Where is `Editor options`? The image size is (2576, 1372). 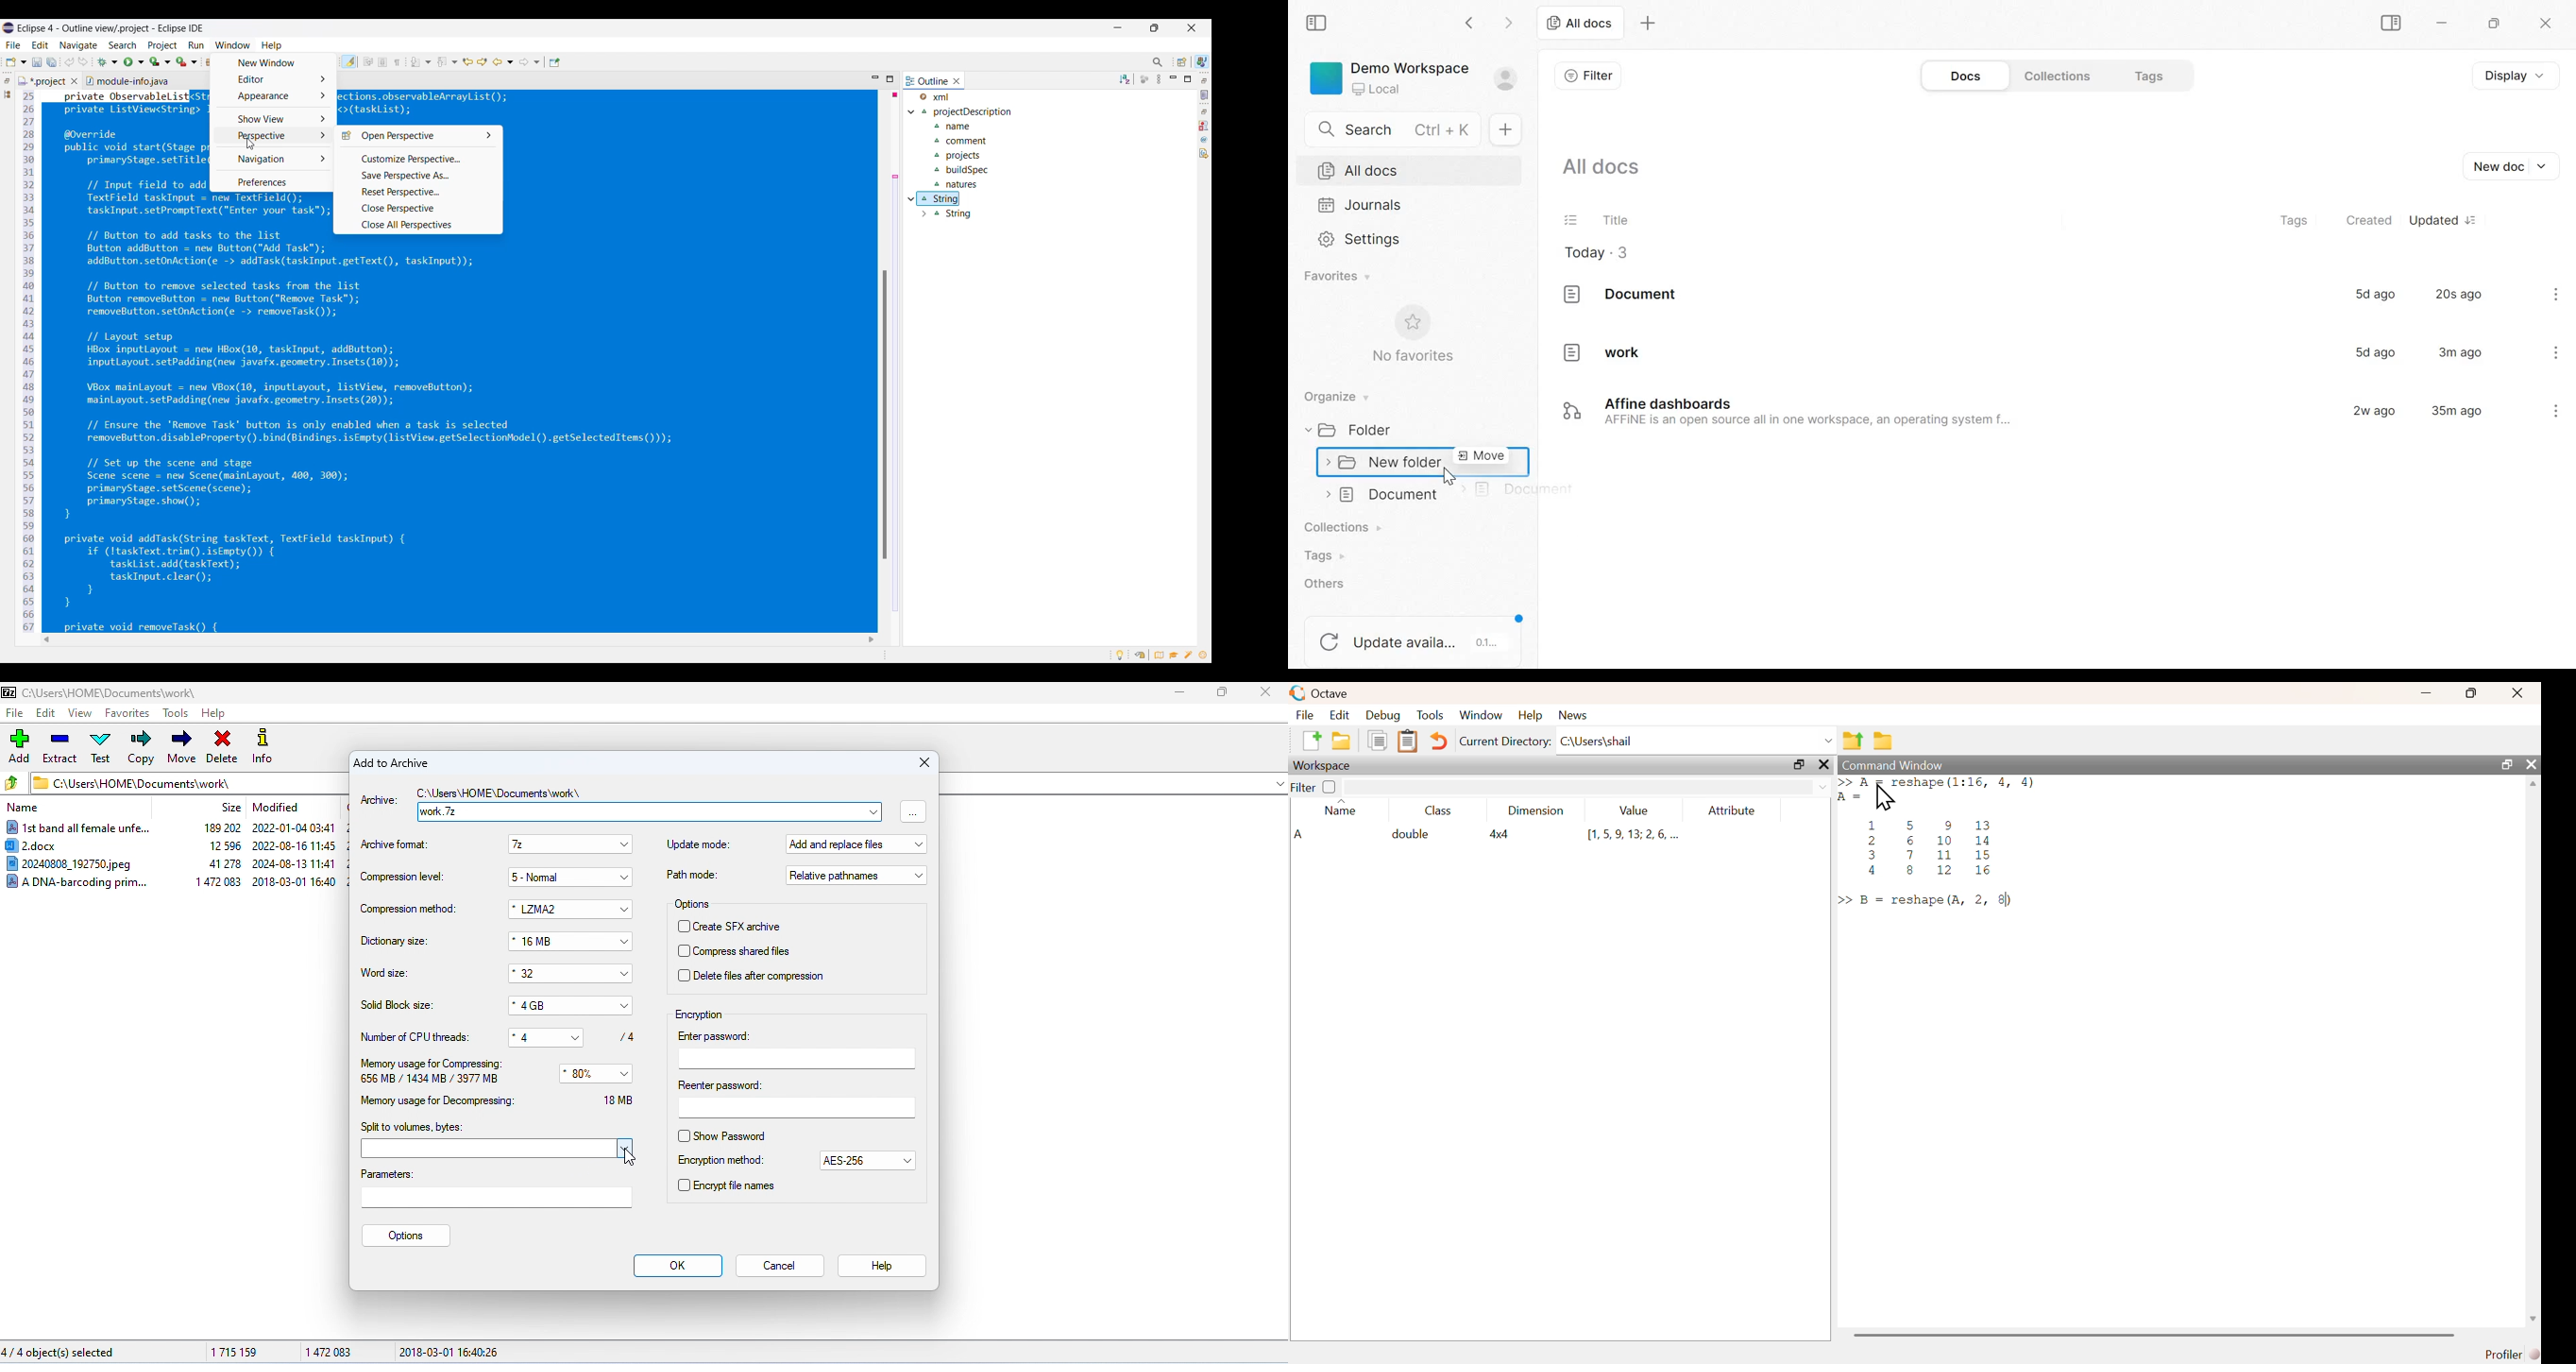
Editor options is located at coordinates (273, 79).